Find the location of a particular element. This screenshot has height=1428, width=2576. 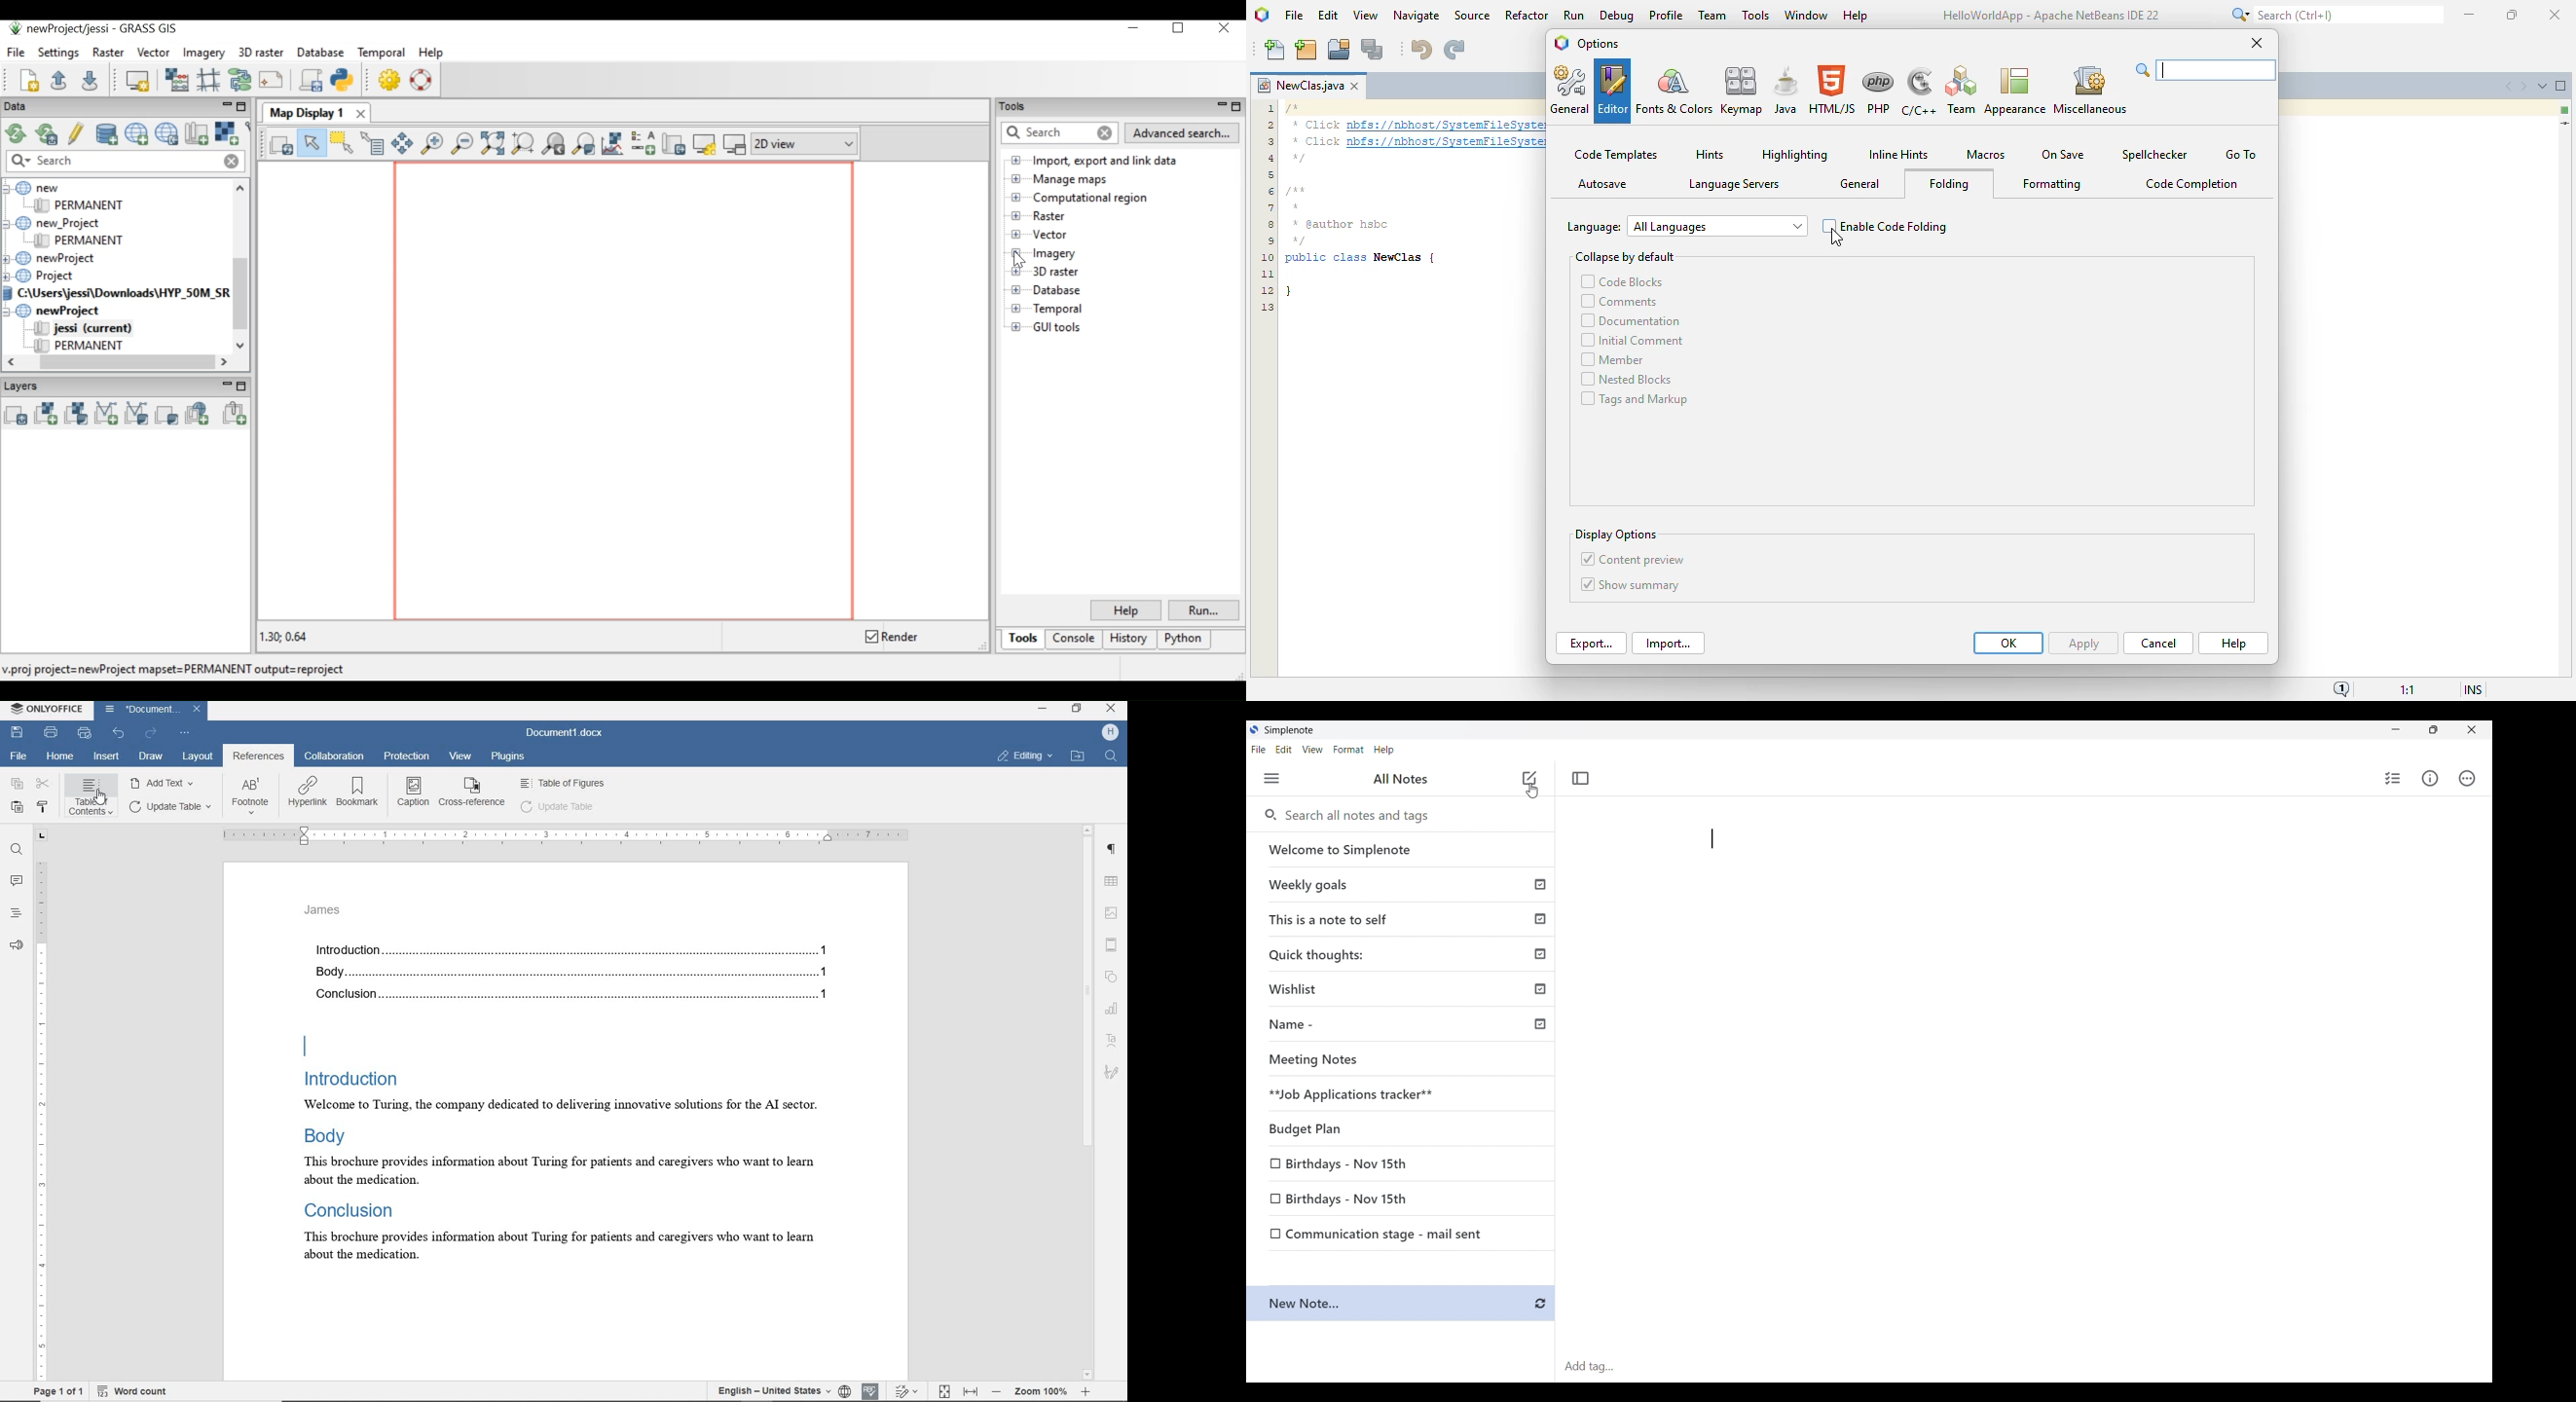

update table is located at coordinates (560, 808).